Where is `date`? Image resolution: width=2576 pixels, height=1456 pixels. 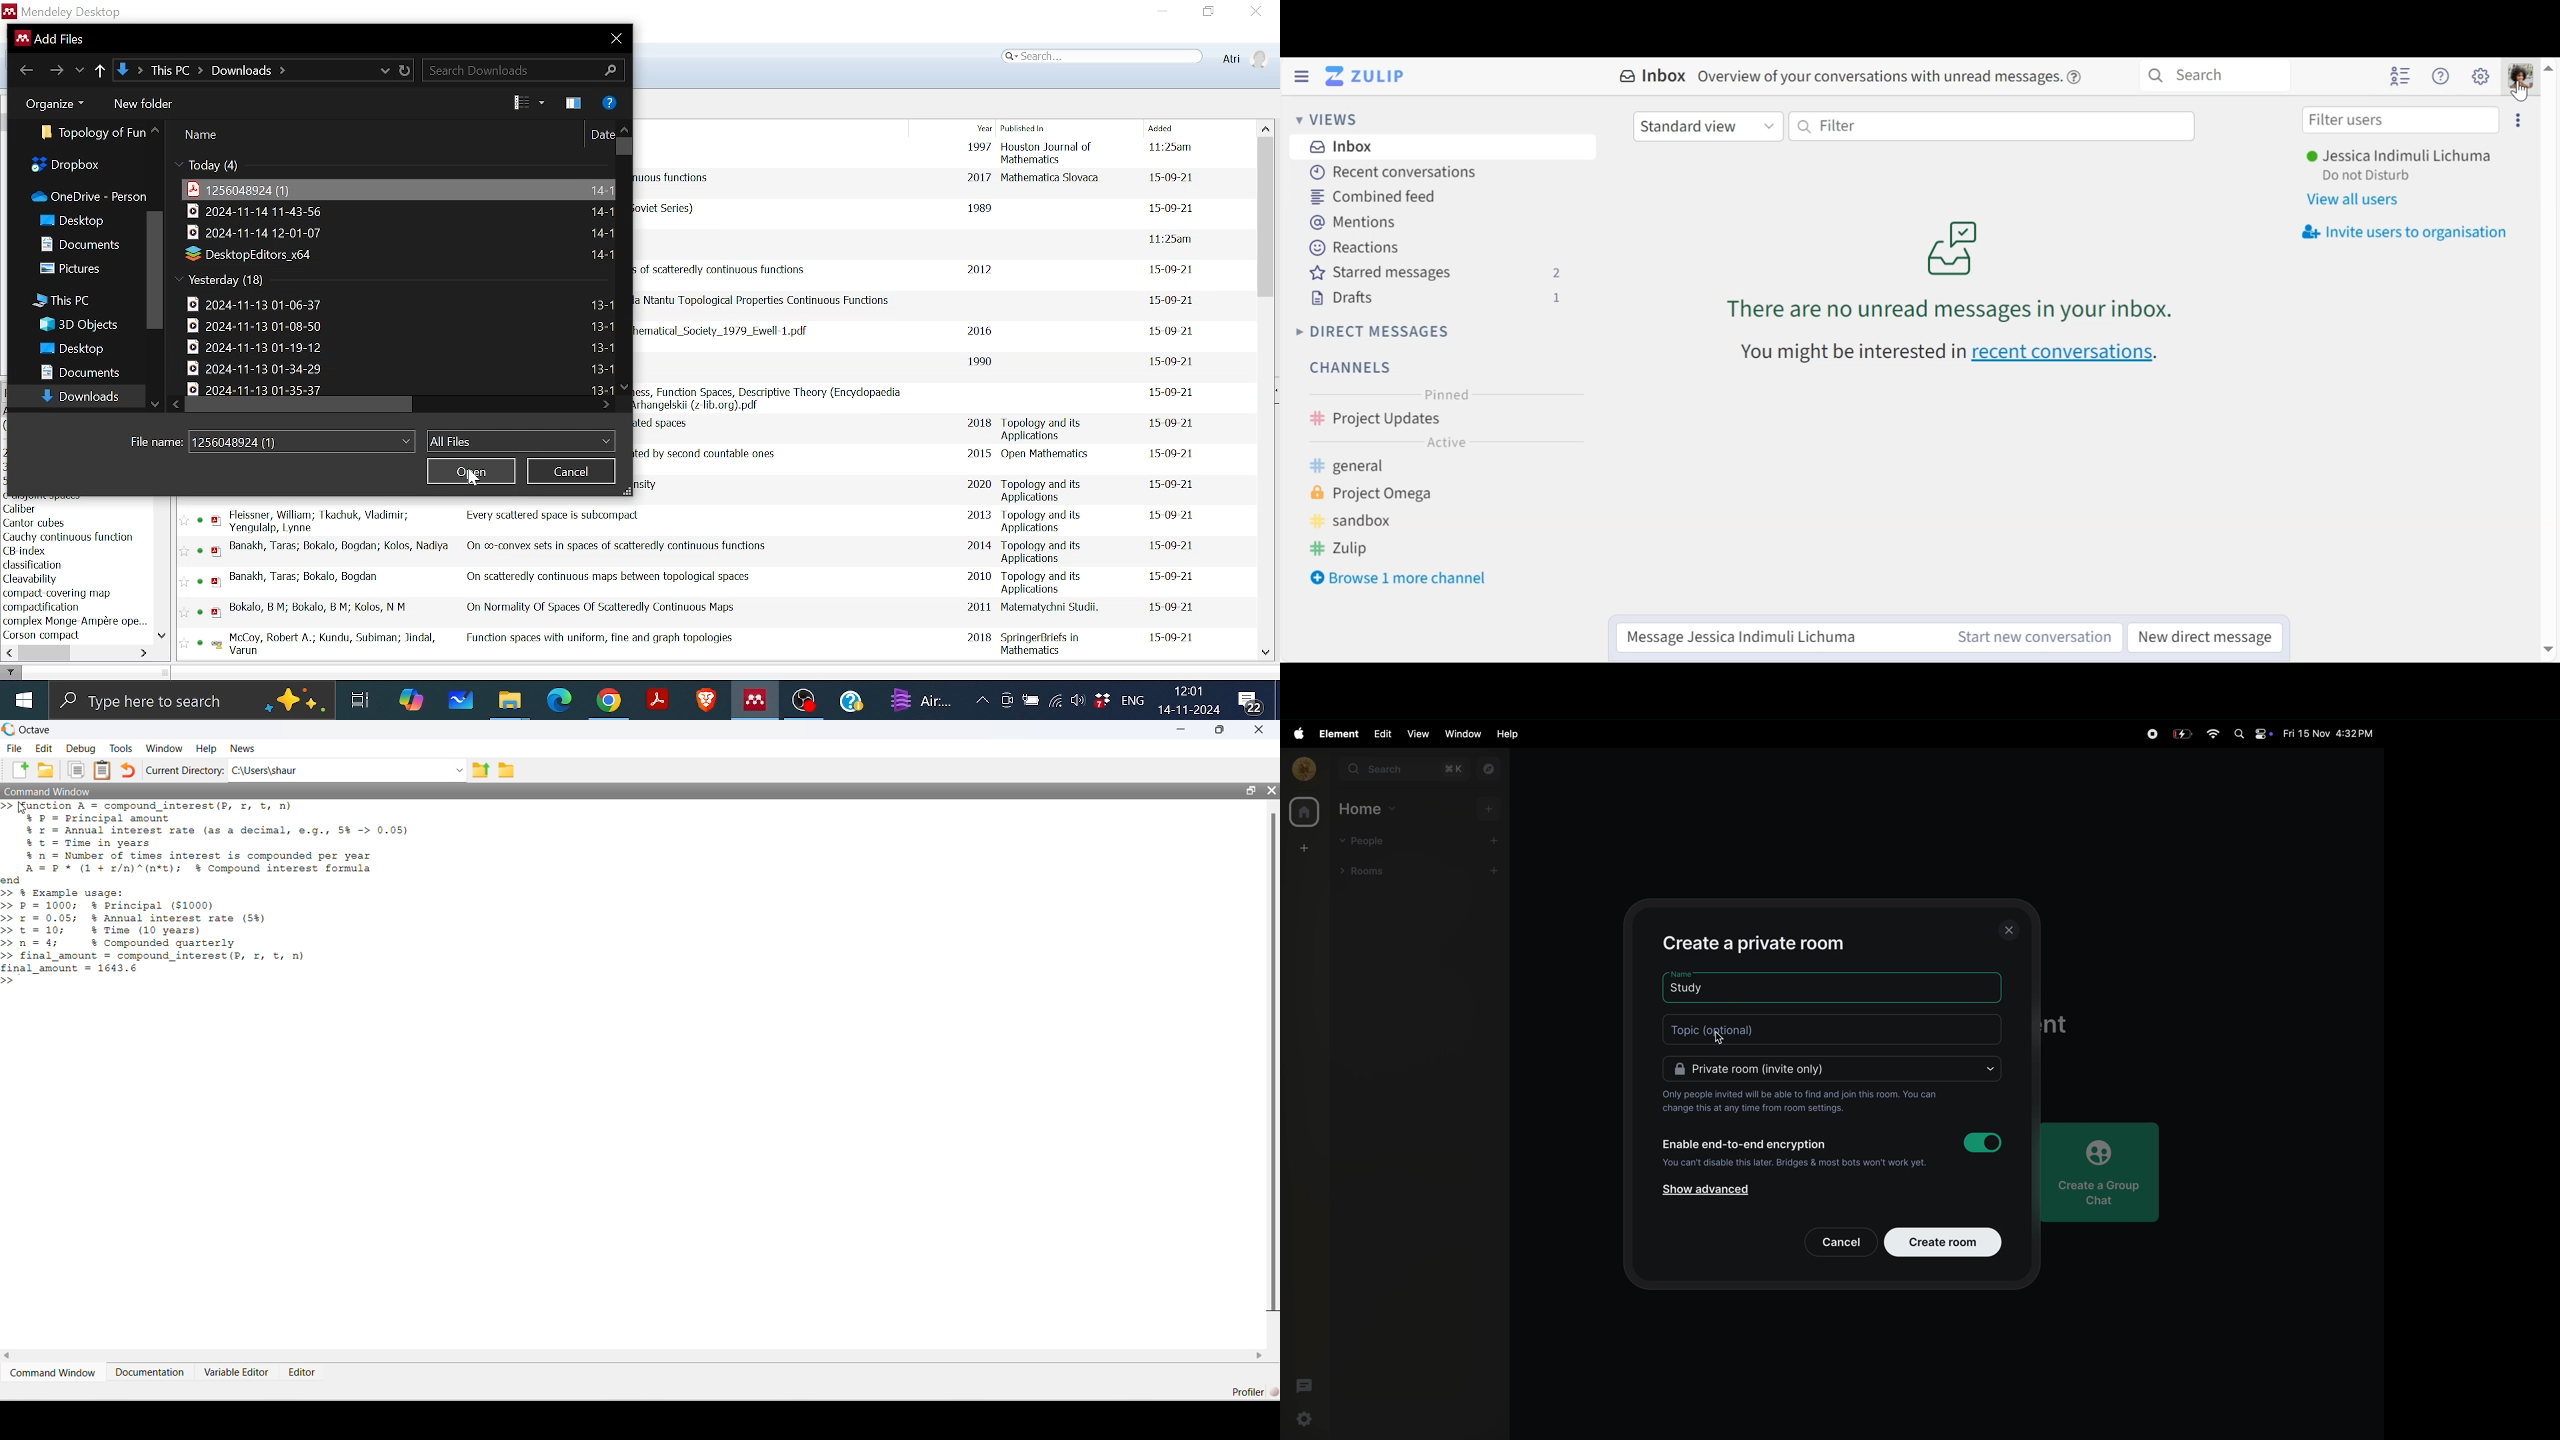
date is located at coordinates (1170, 240).